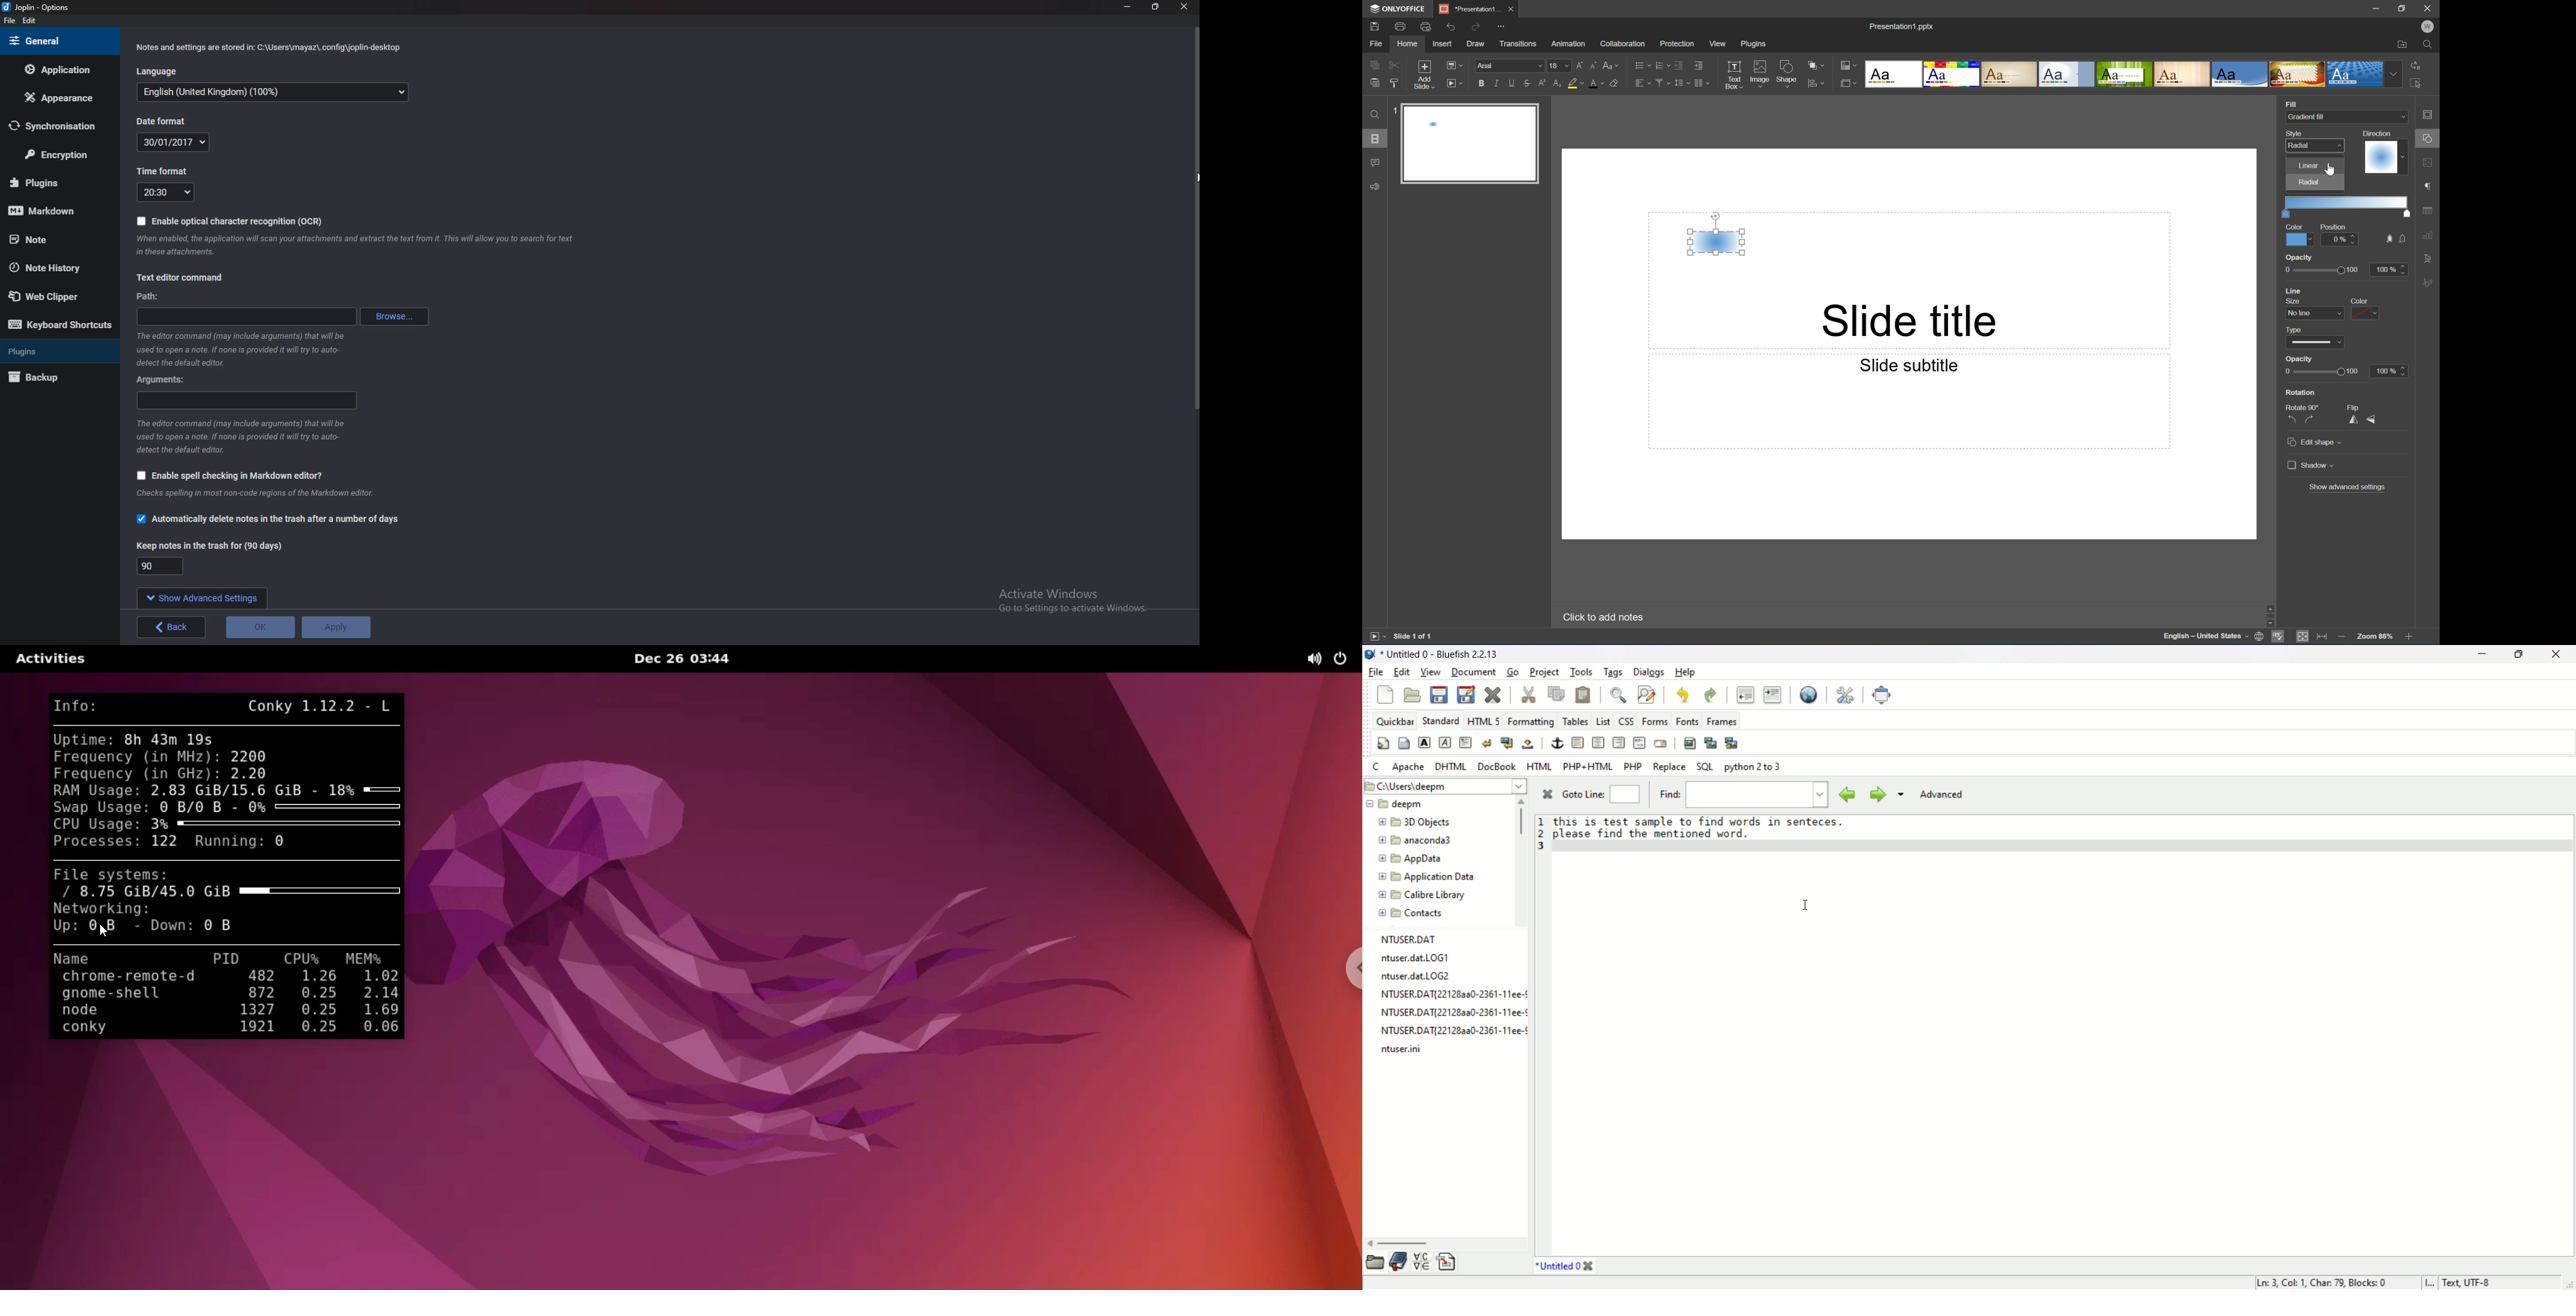 This screenshot has height=1316, width=2576. What do you see at coordinates (1409, 766) in the screenshot?
I see `apache` at bounding box center [1409, 766].